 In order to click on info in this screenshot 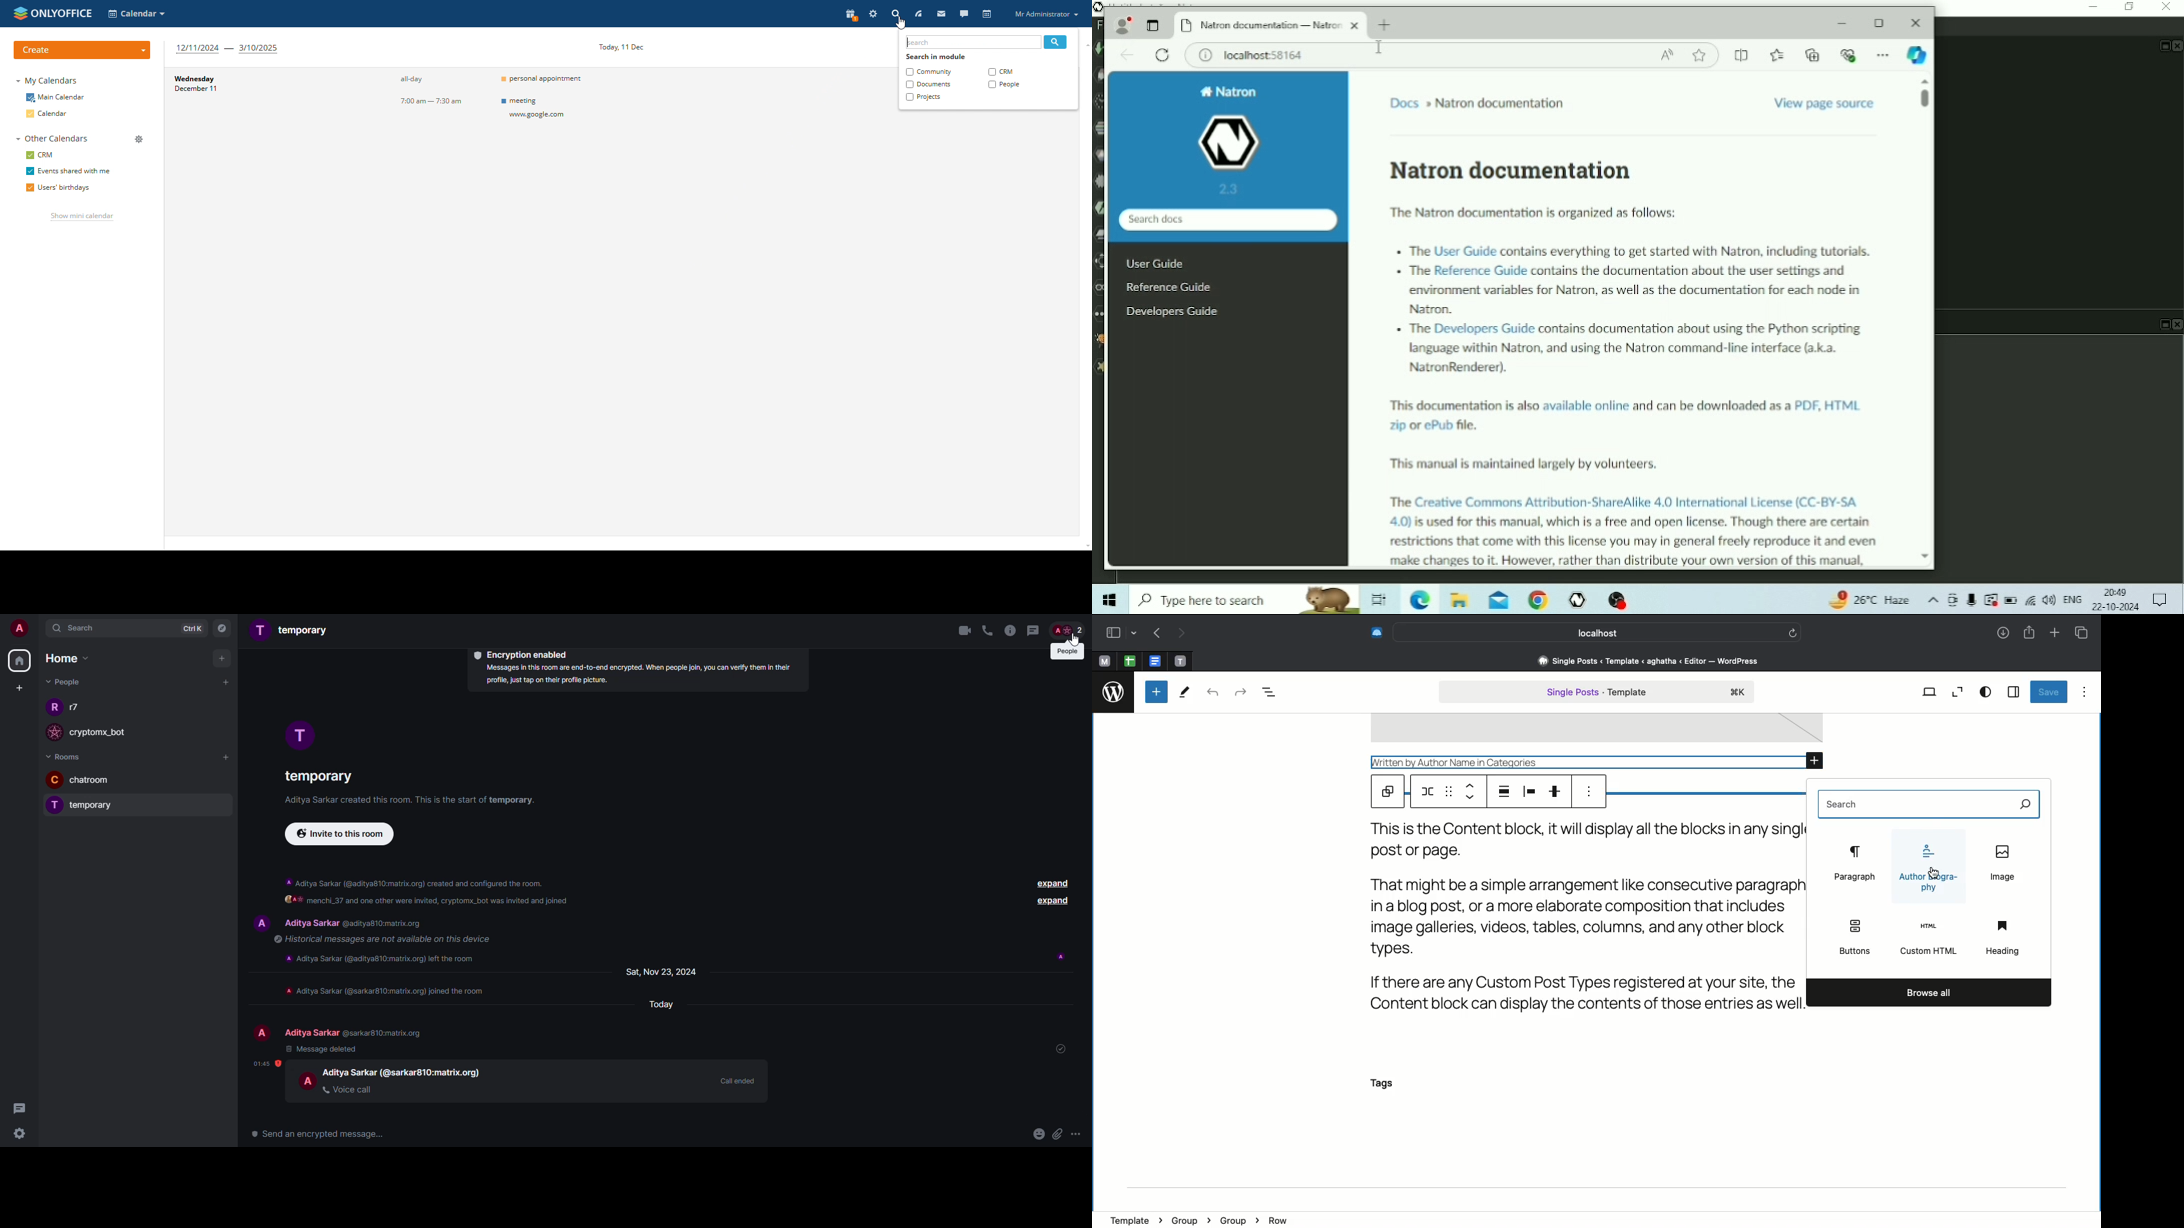, I will do `click(386, 991)`.